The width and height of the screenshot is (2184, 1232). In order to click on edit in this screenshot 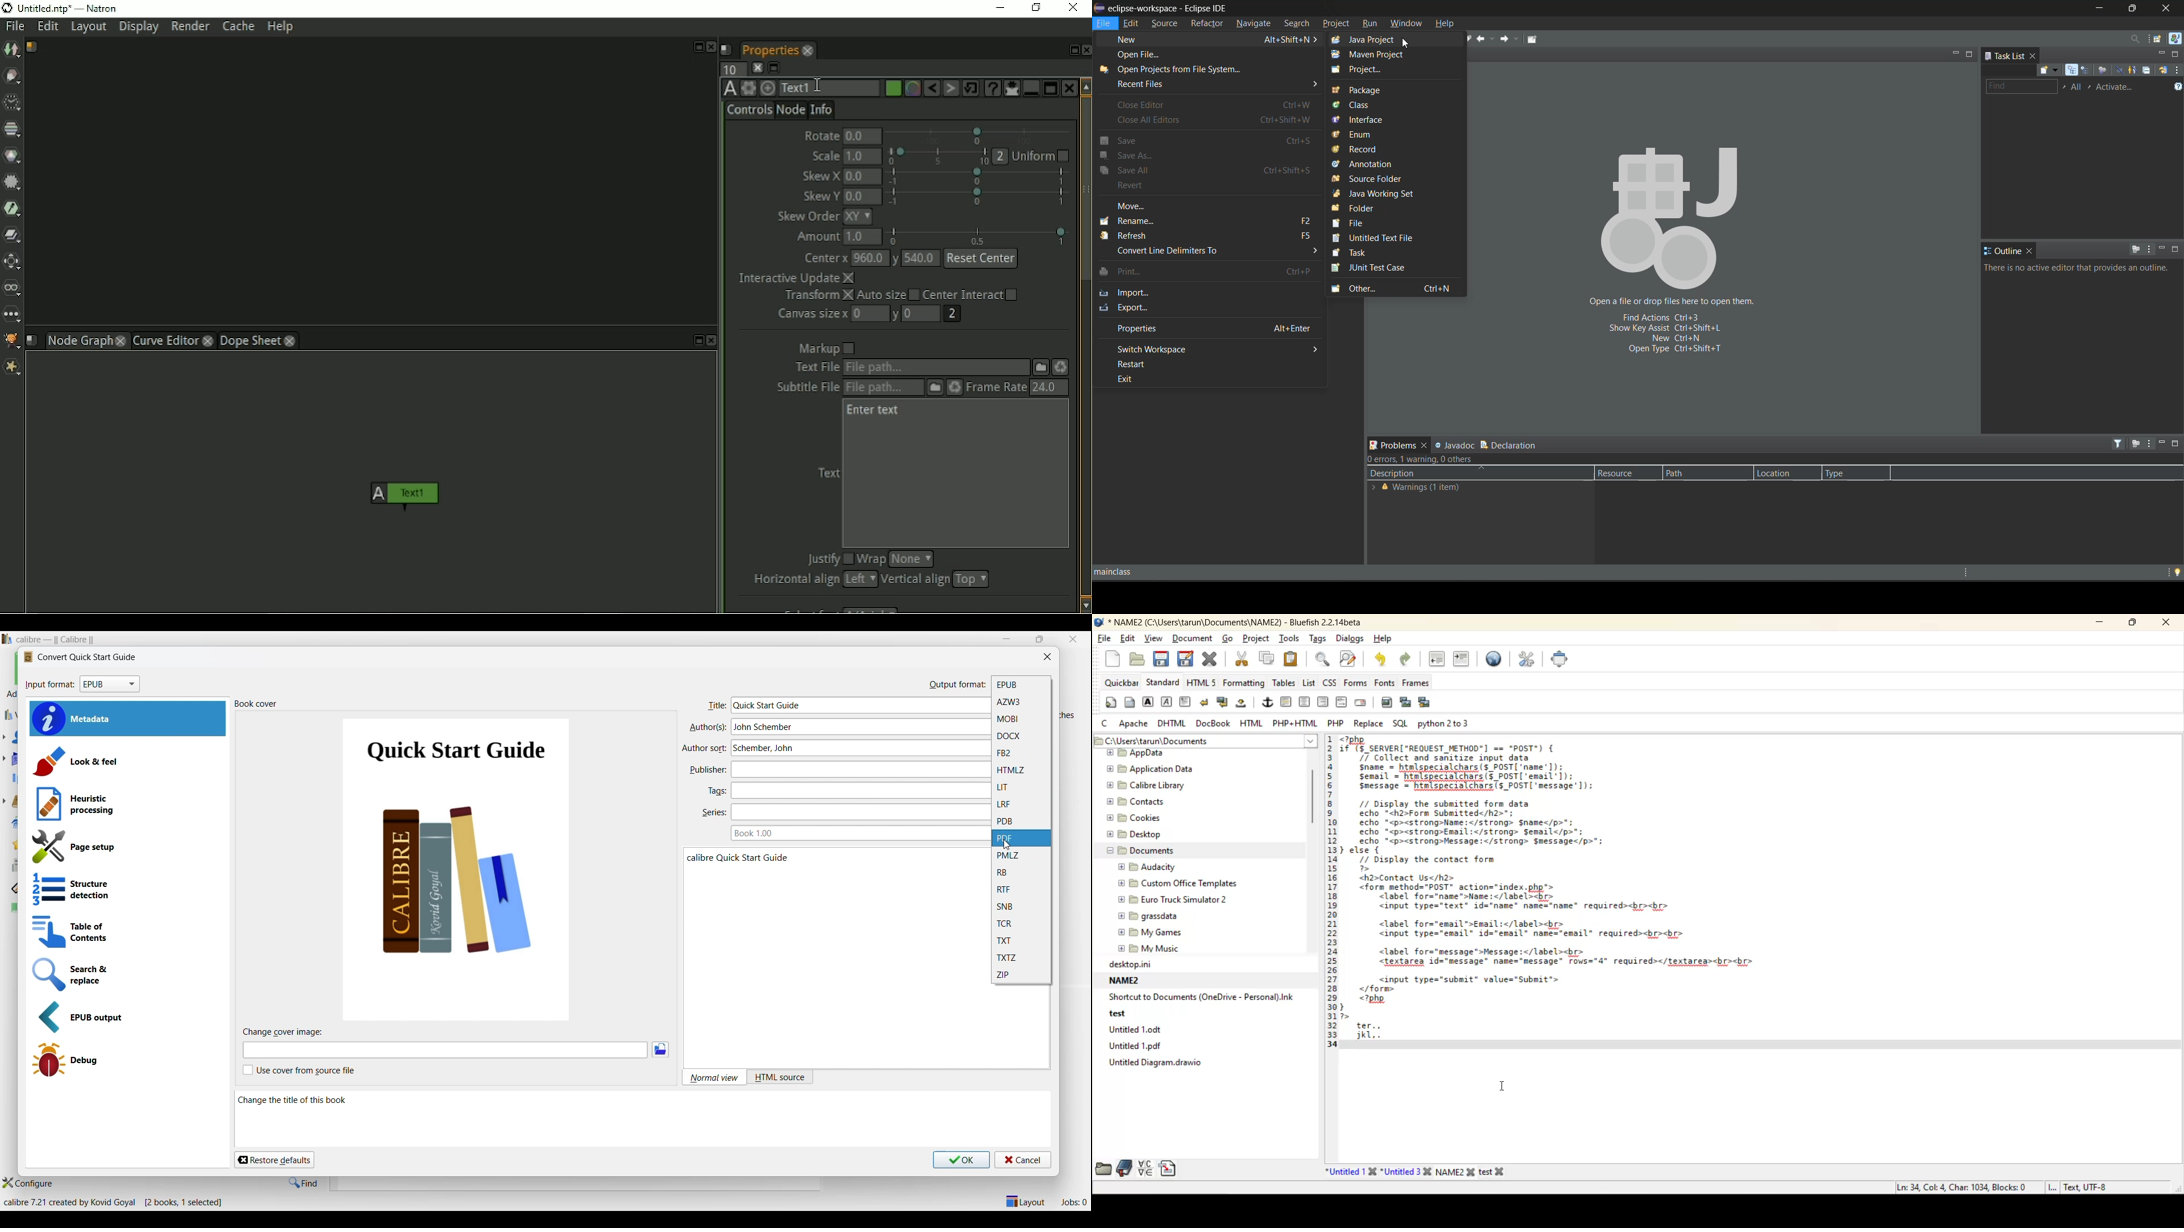, I will do `click(1130, 640)`.